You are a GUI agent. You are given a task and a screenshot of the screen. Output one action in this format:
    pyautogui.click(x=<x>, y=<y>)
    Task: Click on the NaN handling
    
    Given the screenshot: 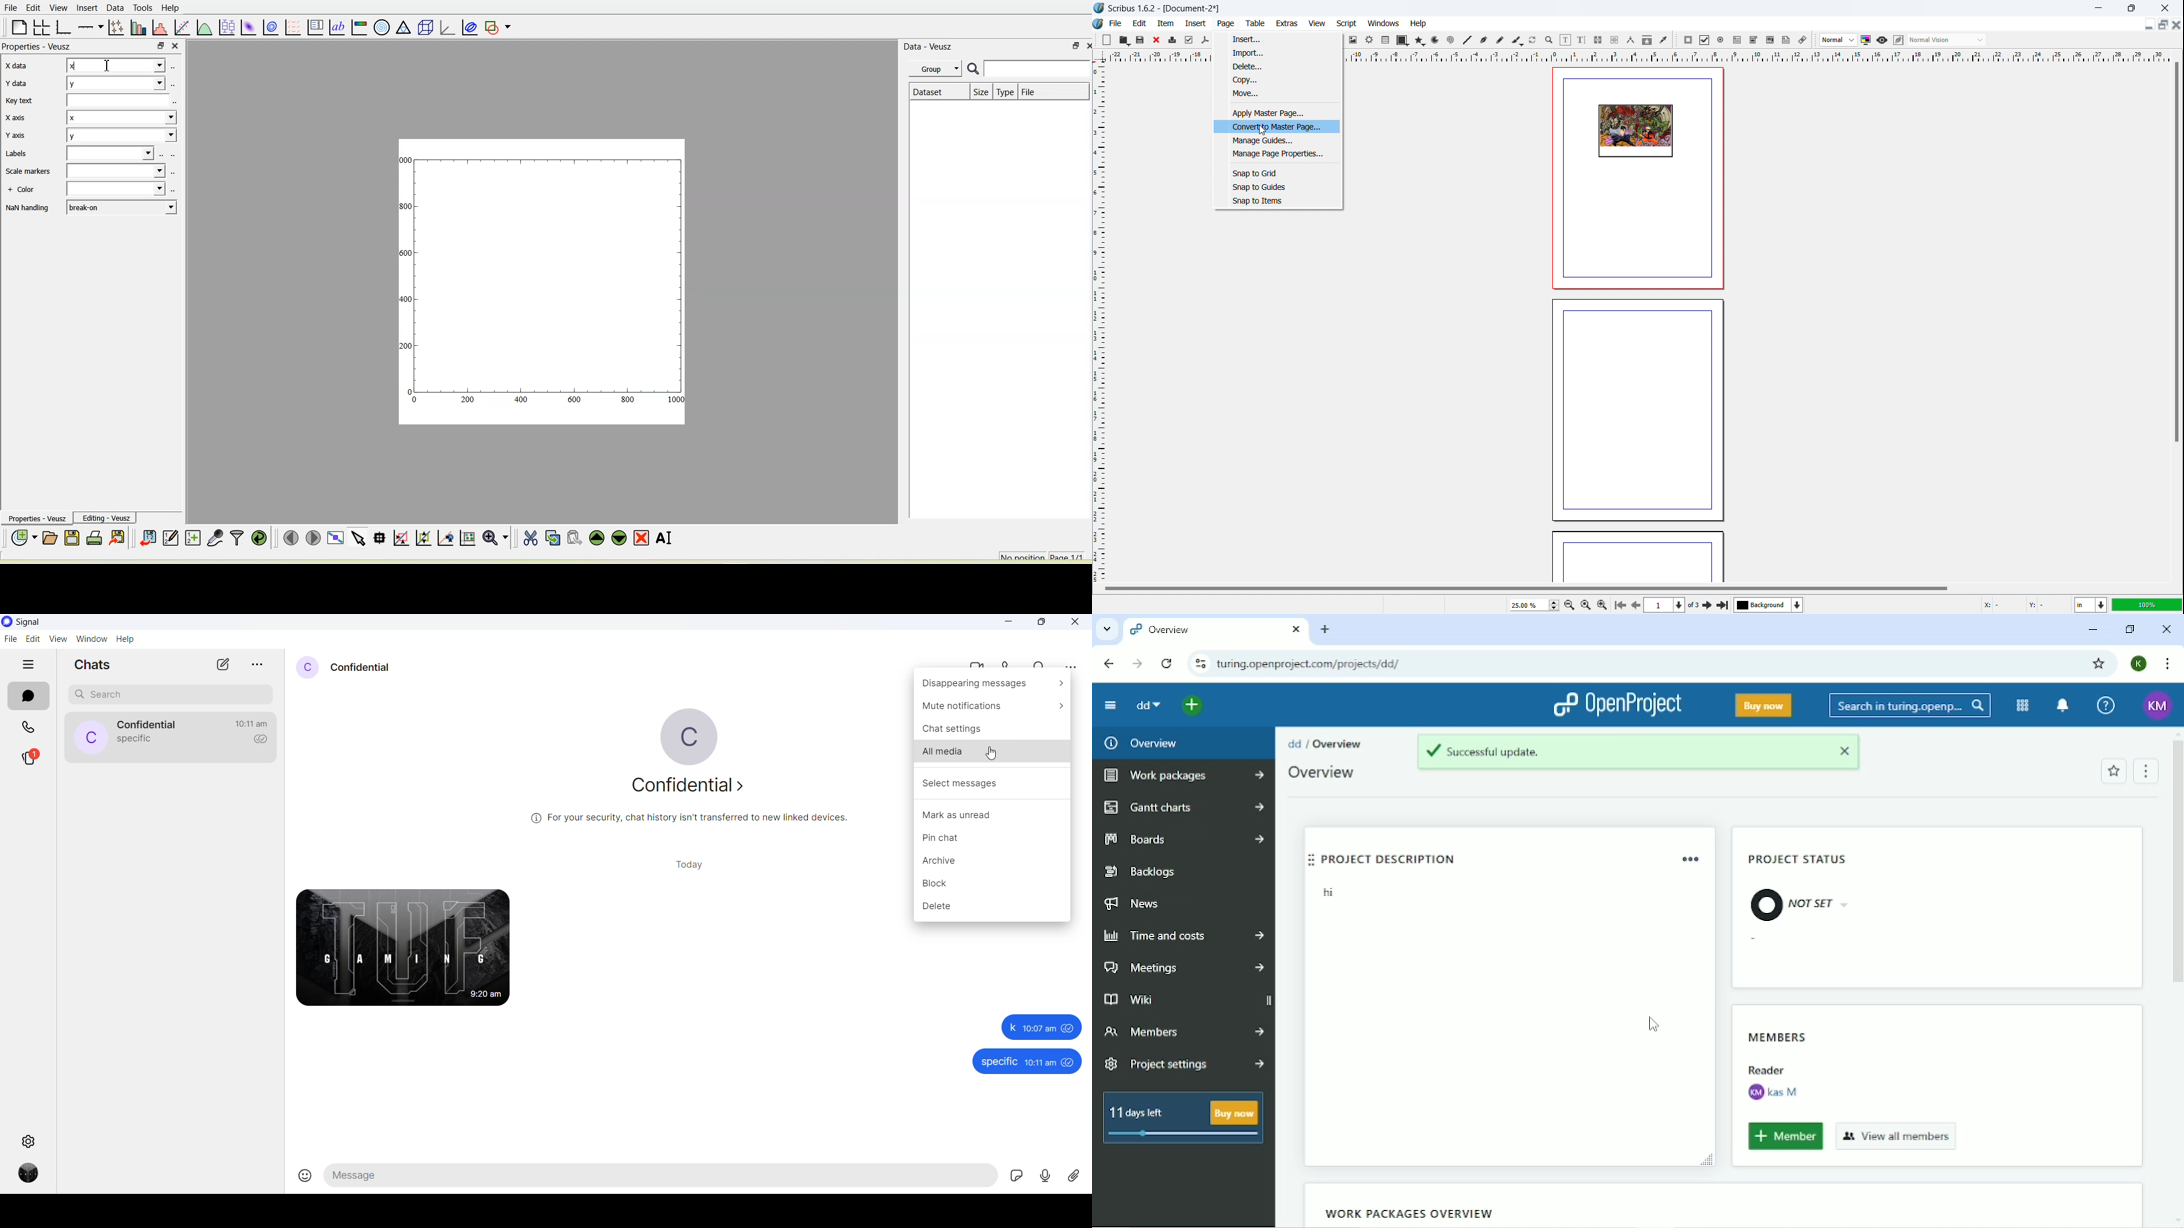 What is the action you would take?
    pyautogui.click(x=27, y=208)
    